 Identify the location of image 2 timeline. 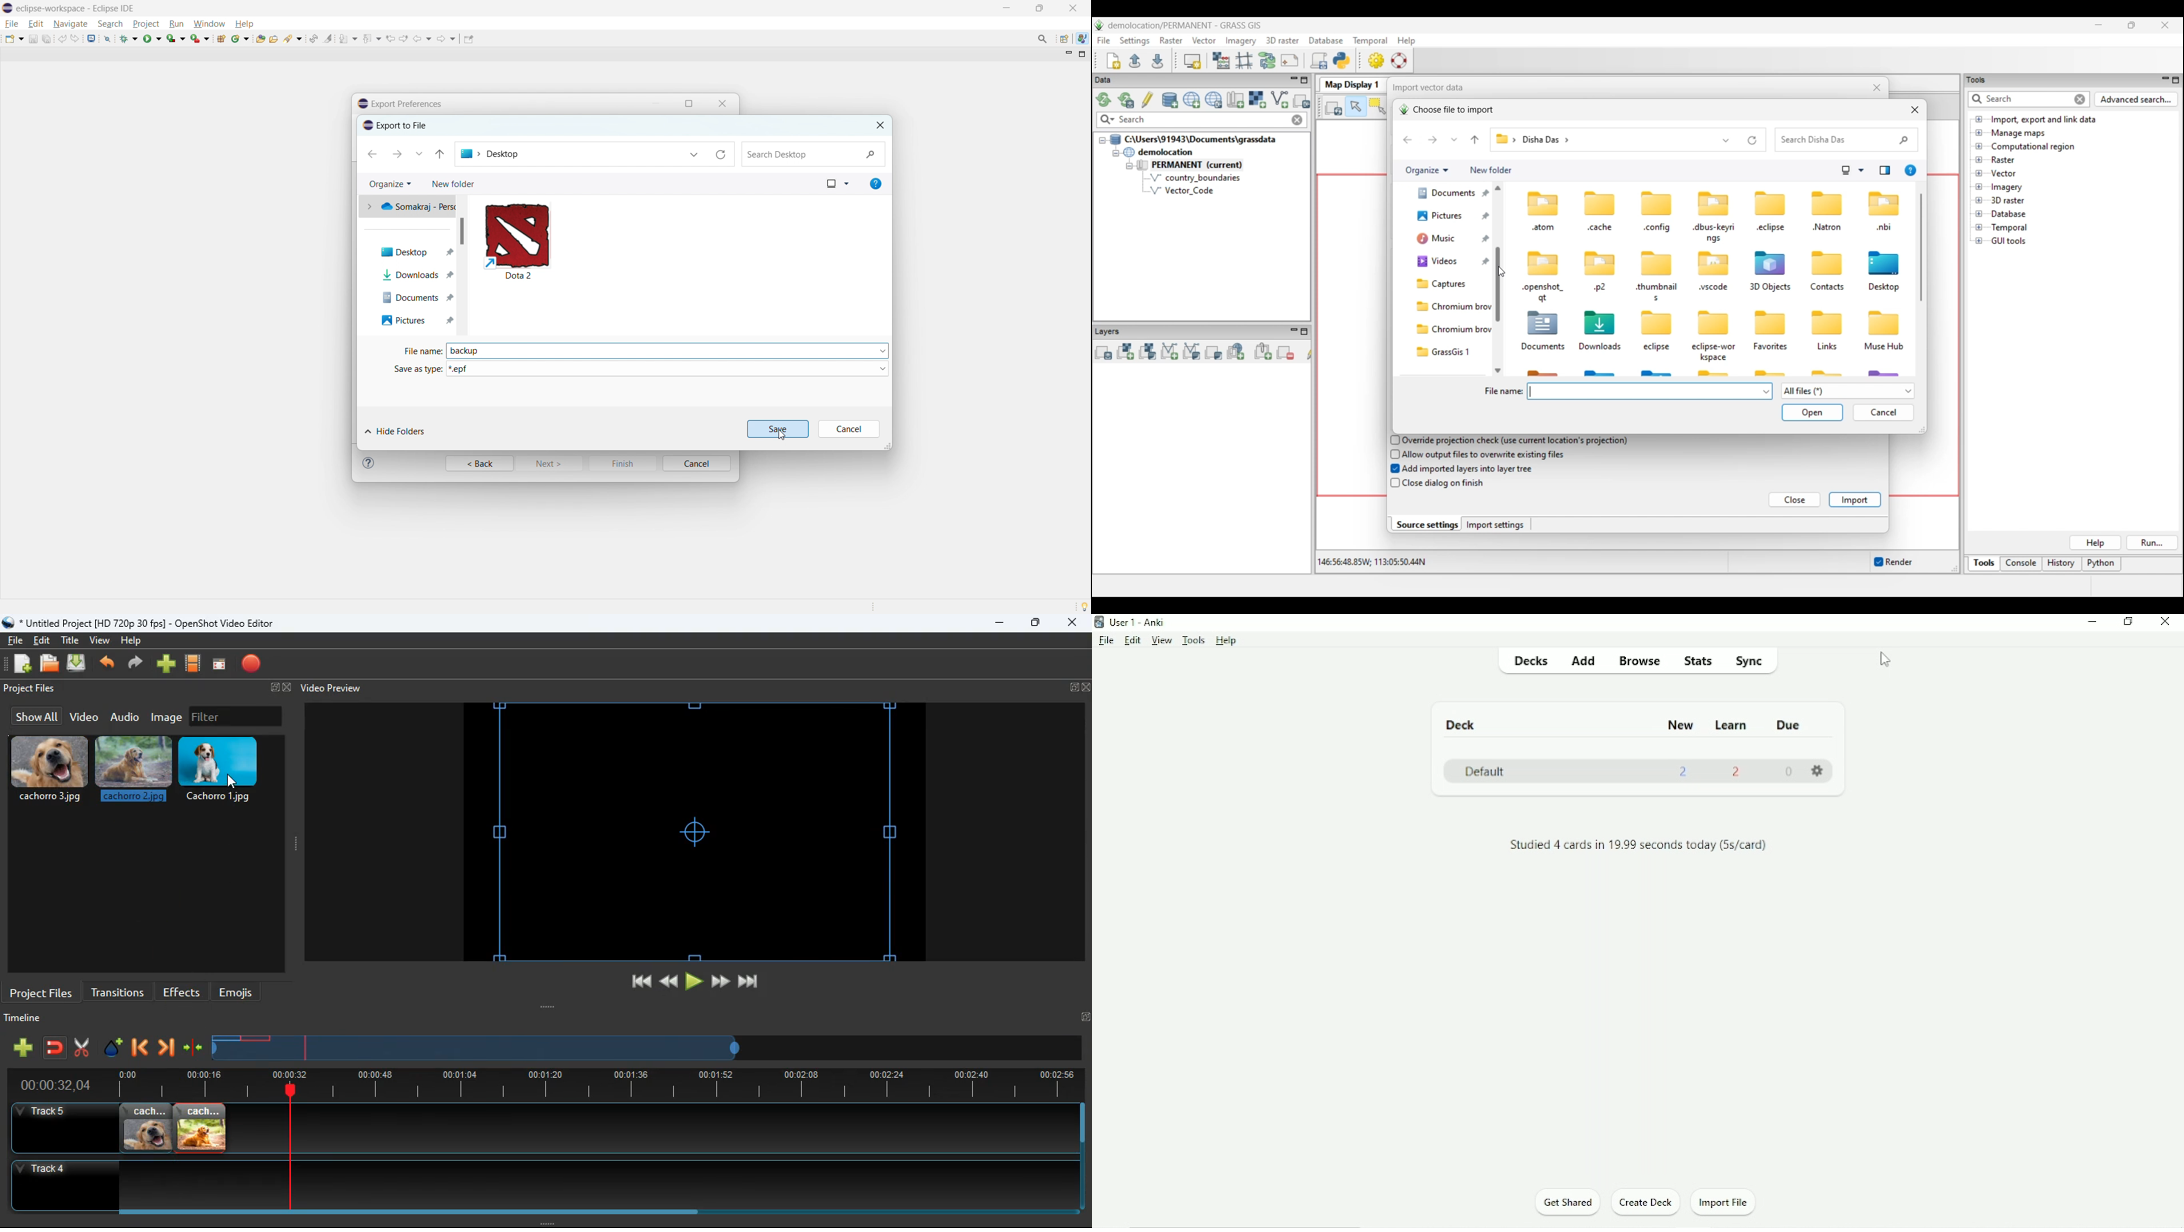
(257, 1038).